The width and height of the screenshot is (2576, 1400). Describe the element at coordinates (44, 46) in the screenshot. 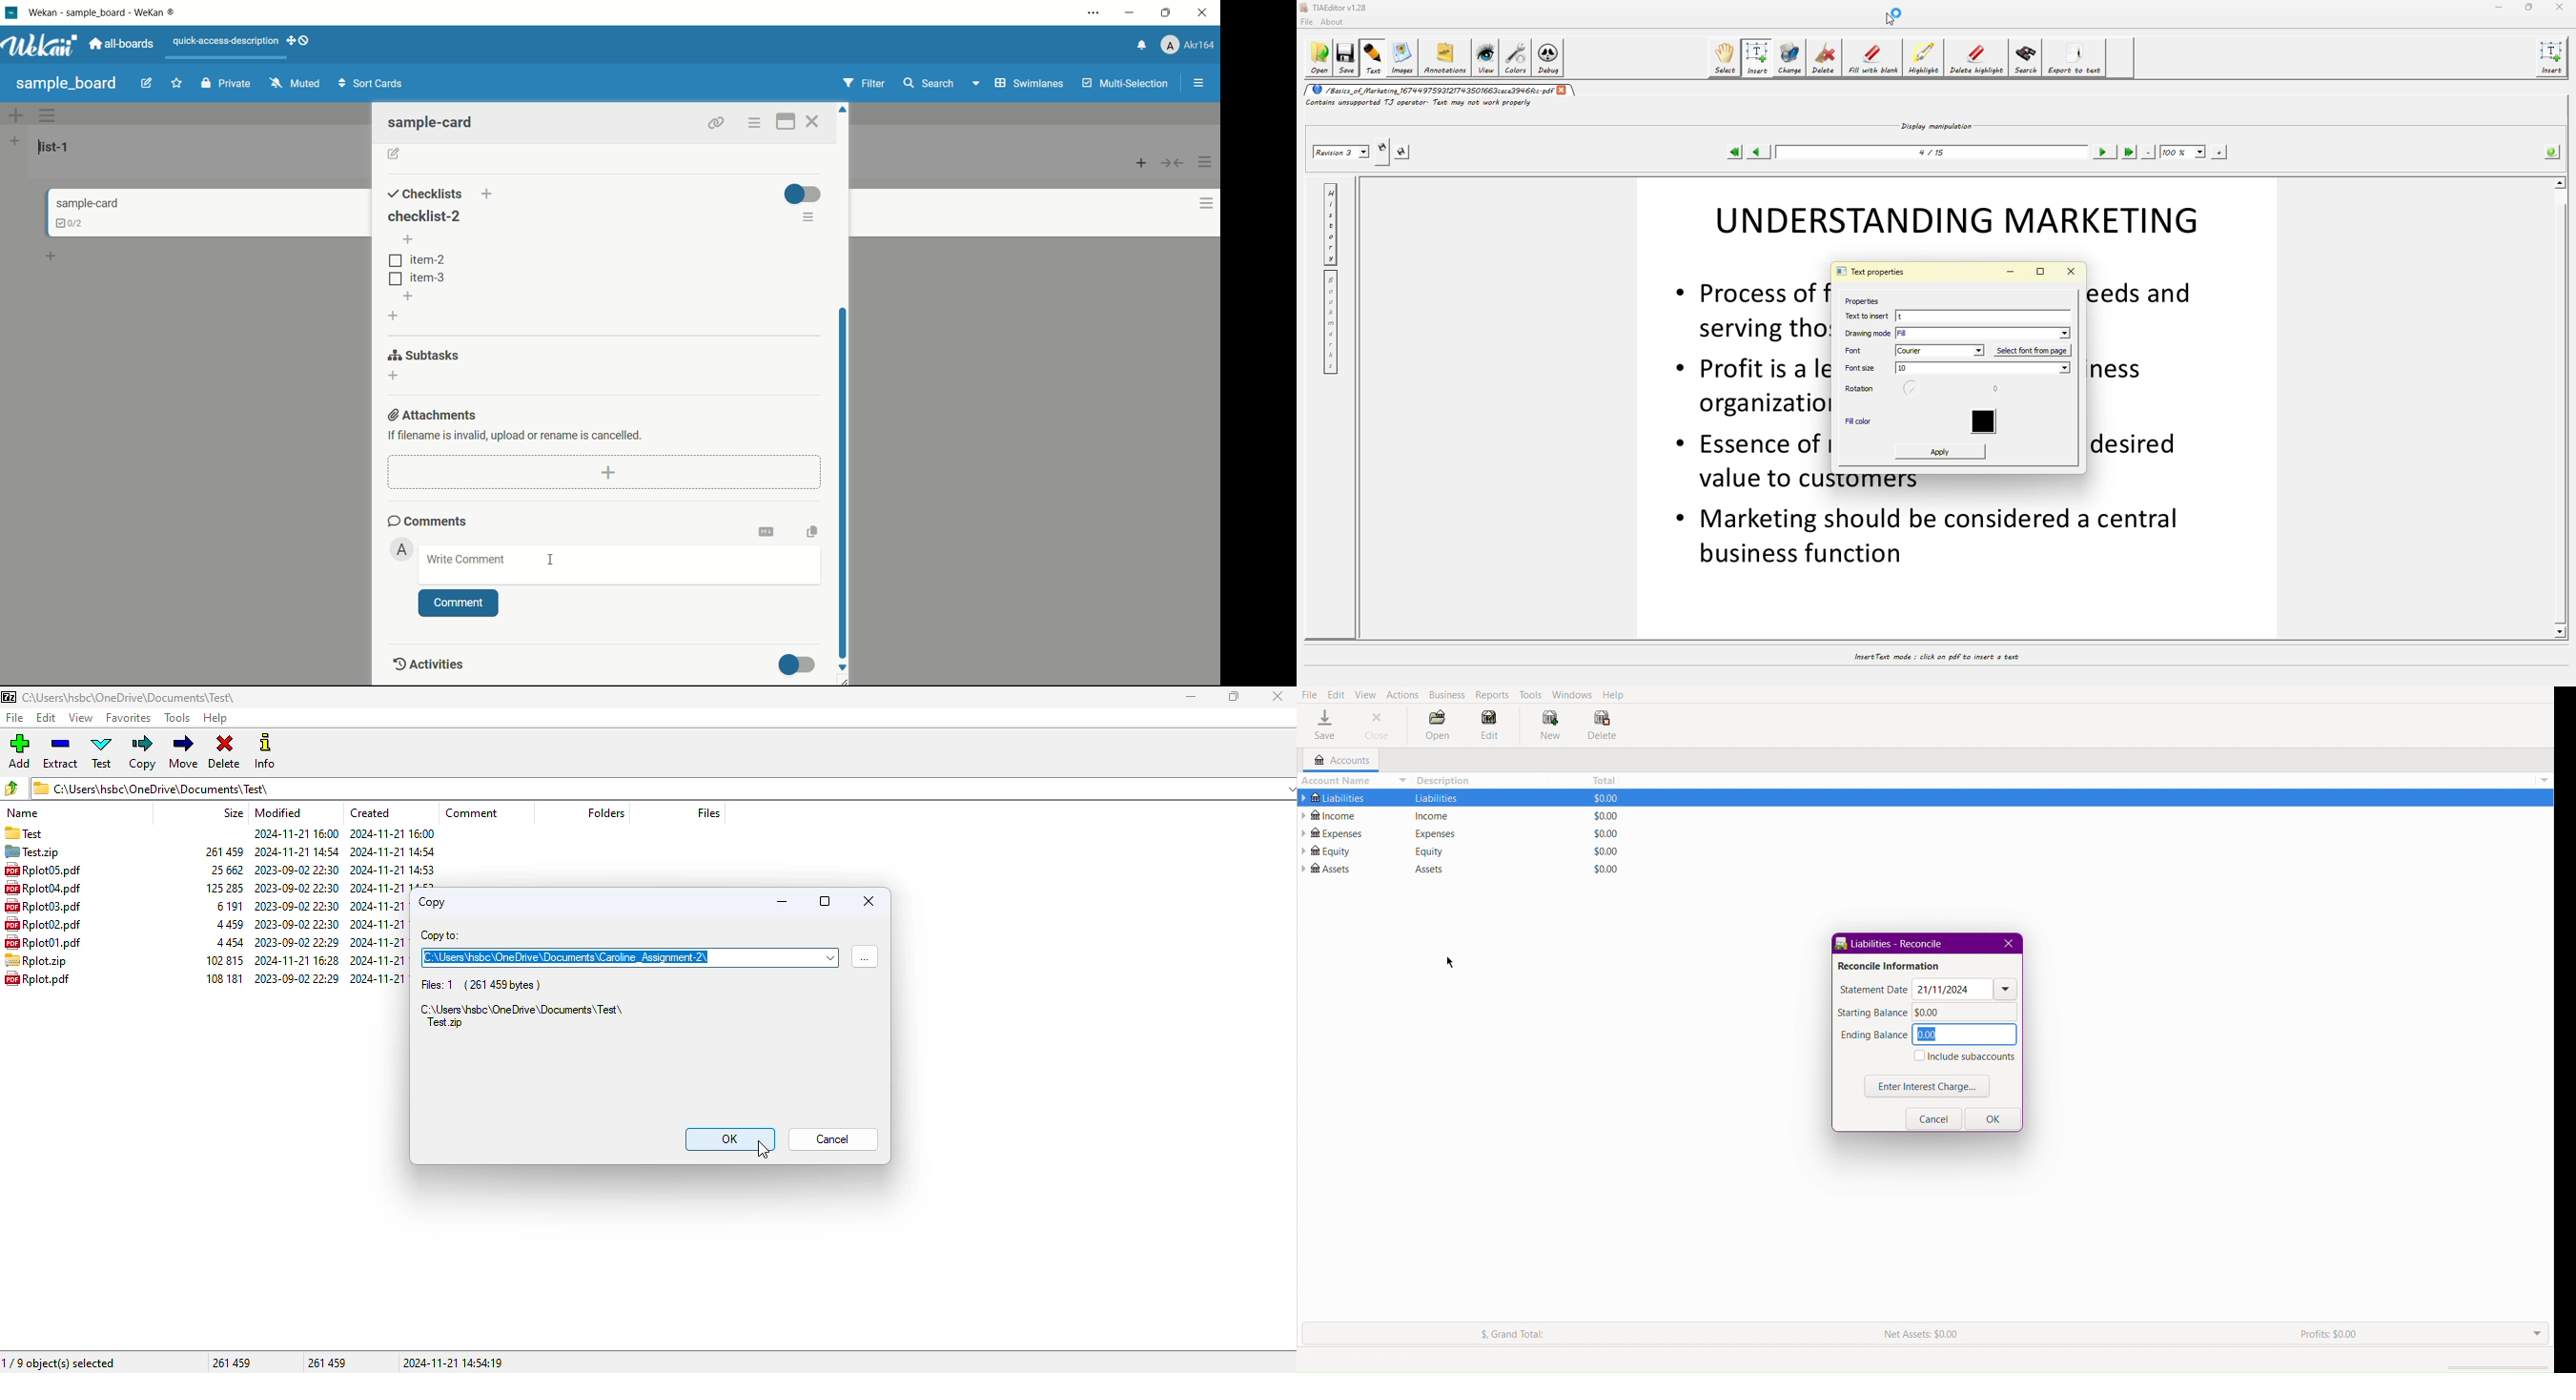

I see `app logo` at that location.